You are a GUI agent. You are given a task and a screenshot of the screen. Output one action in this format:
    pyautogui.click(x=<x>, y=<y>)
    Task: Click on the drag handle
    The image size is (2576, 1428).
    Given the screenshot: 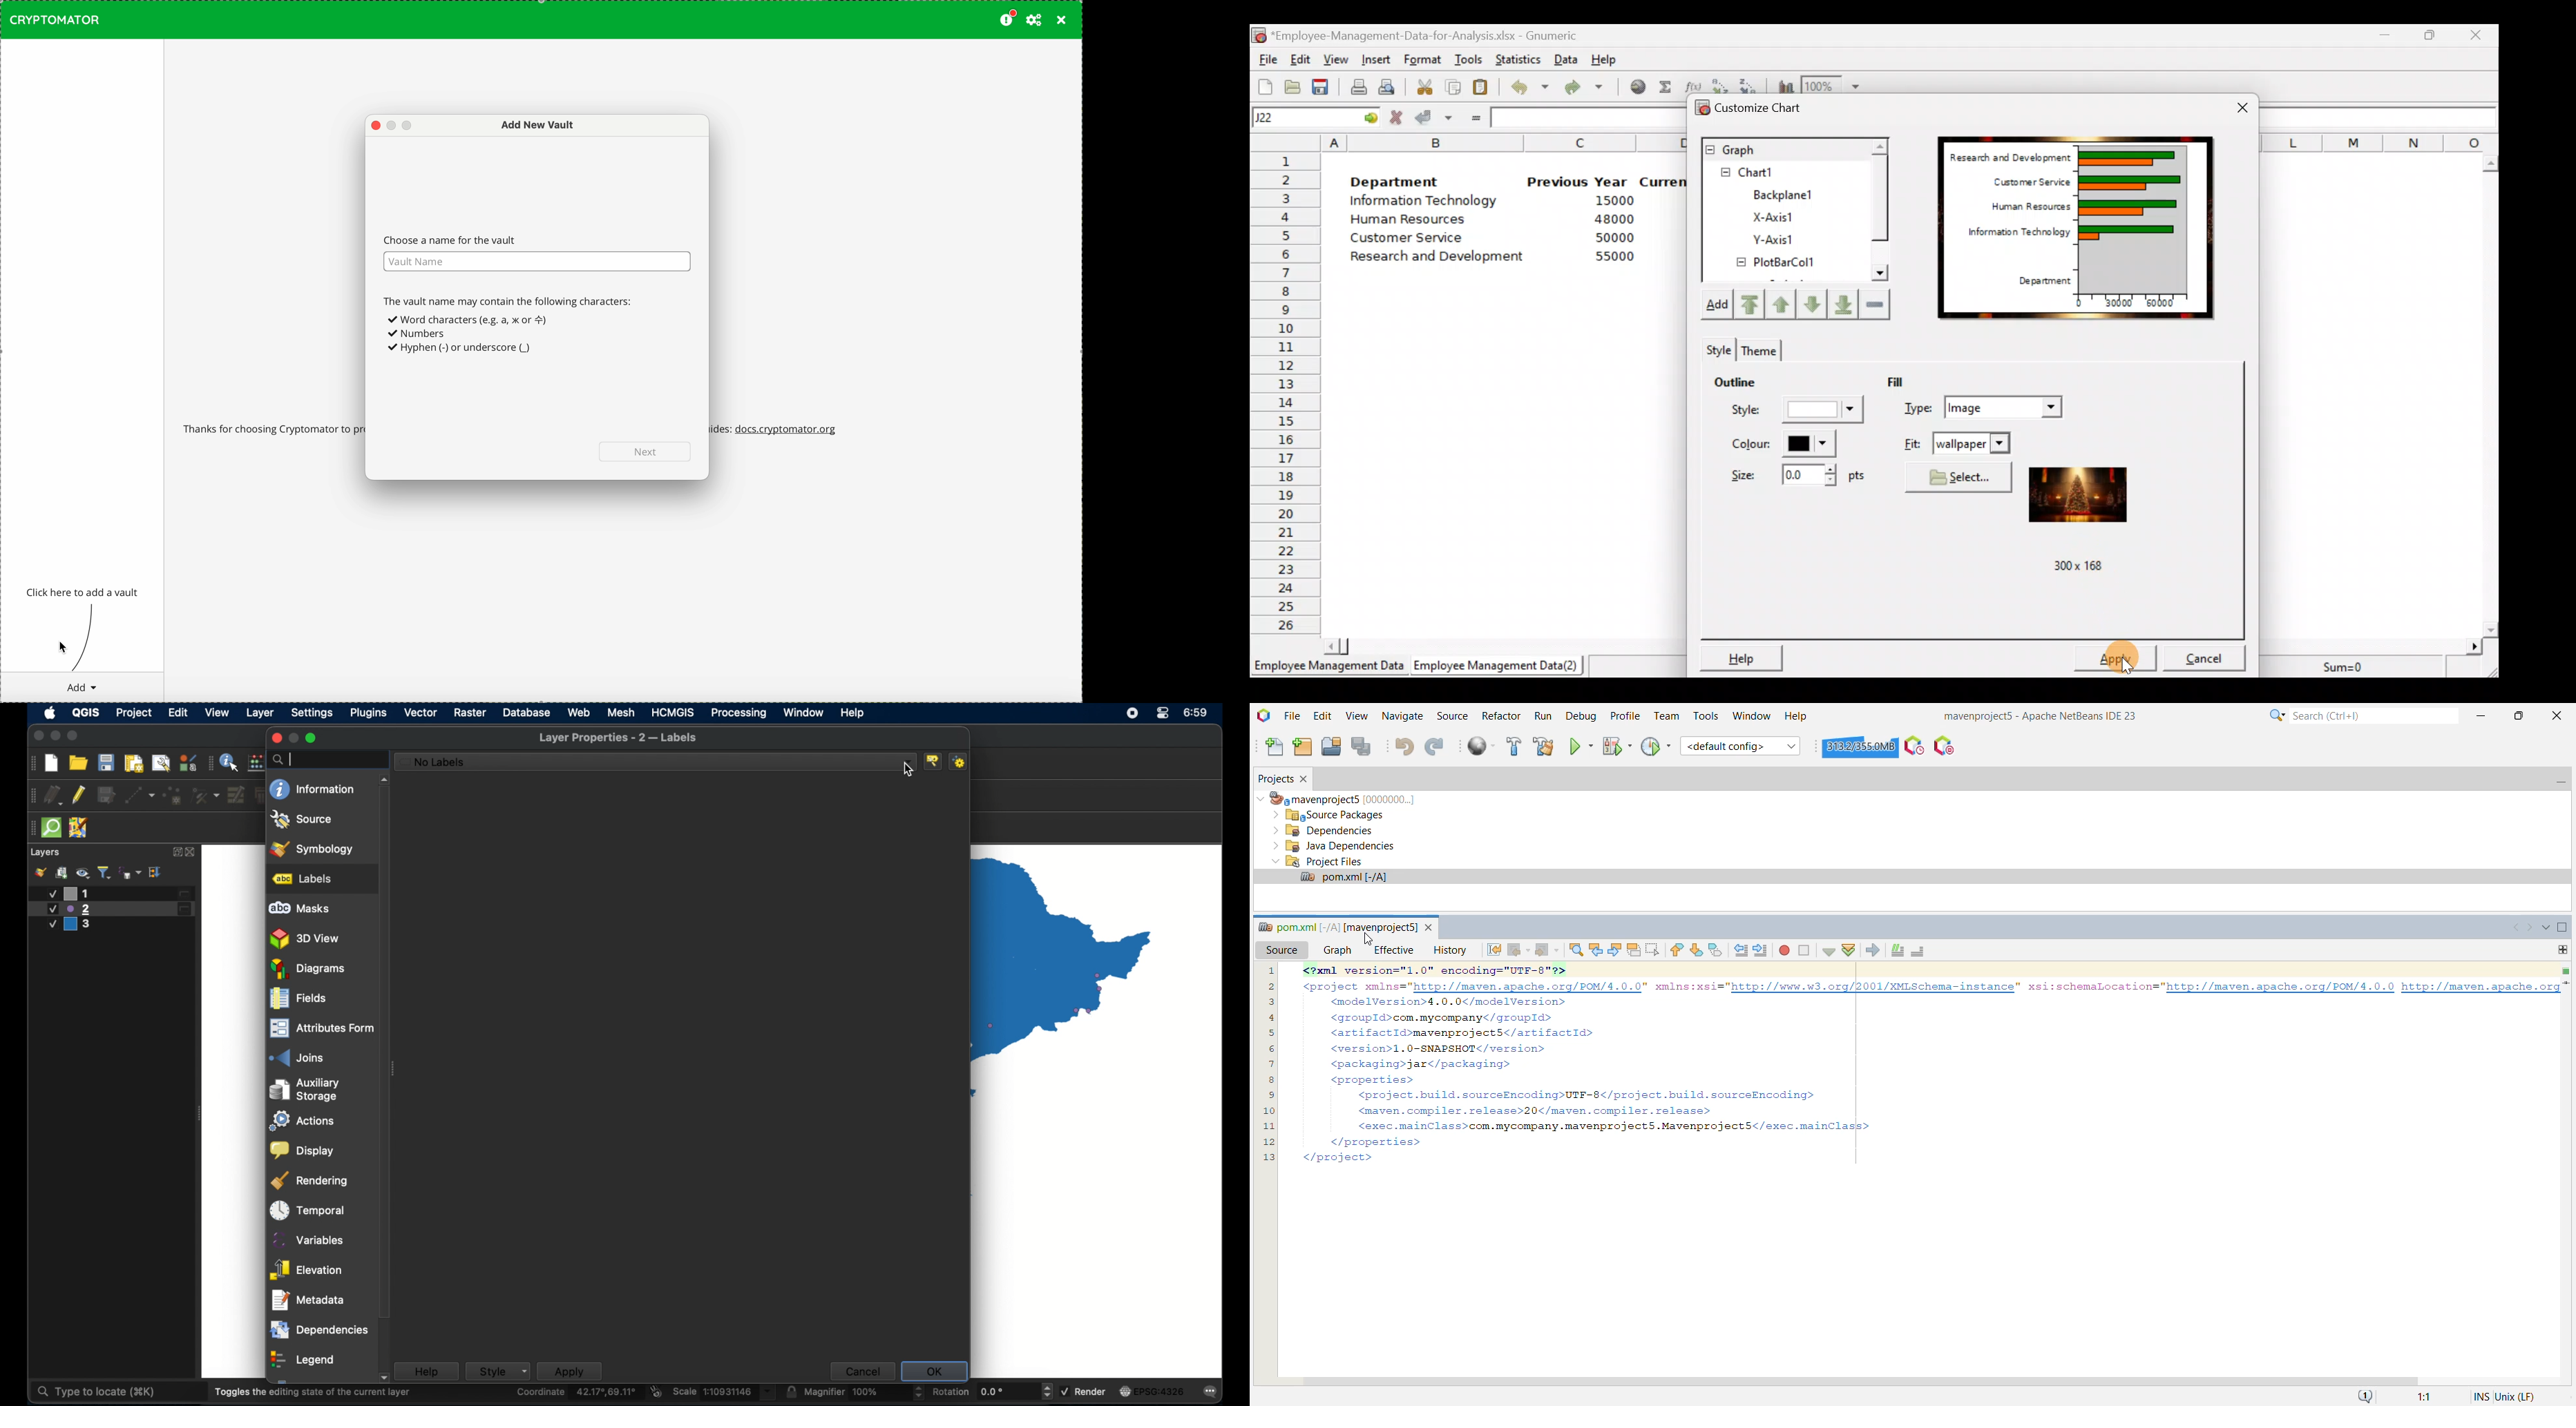 What is the action you would take?
    pyautogui.click(x=31, y=829)
    